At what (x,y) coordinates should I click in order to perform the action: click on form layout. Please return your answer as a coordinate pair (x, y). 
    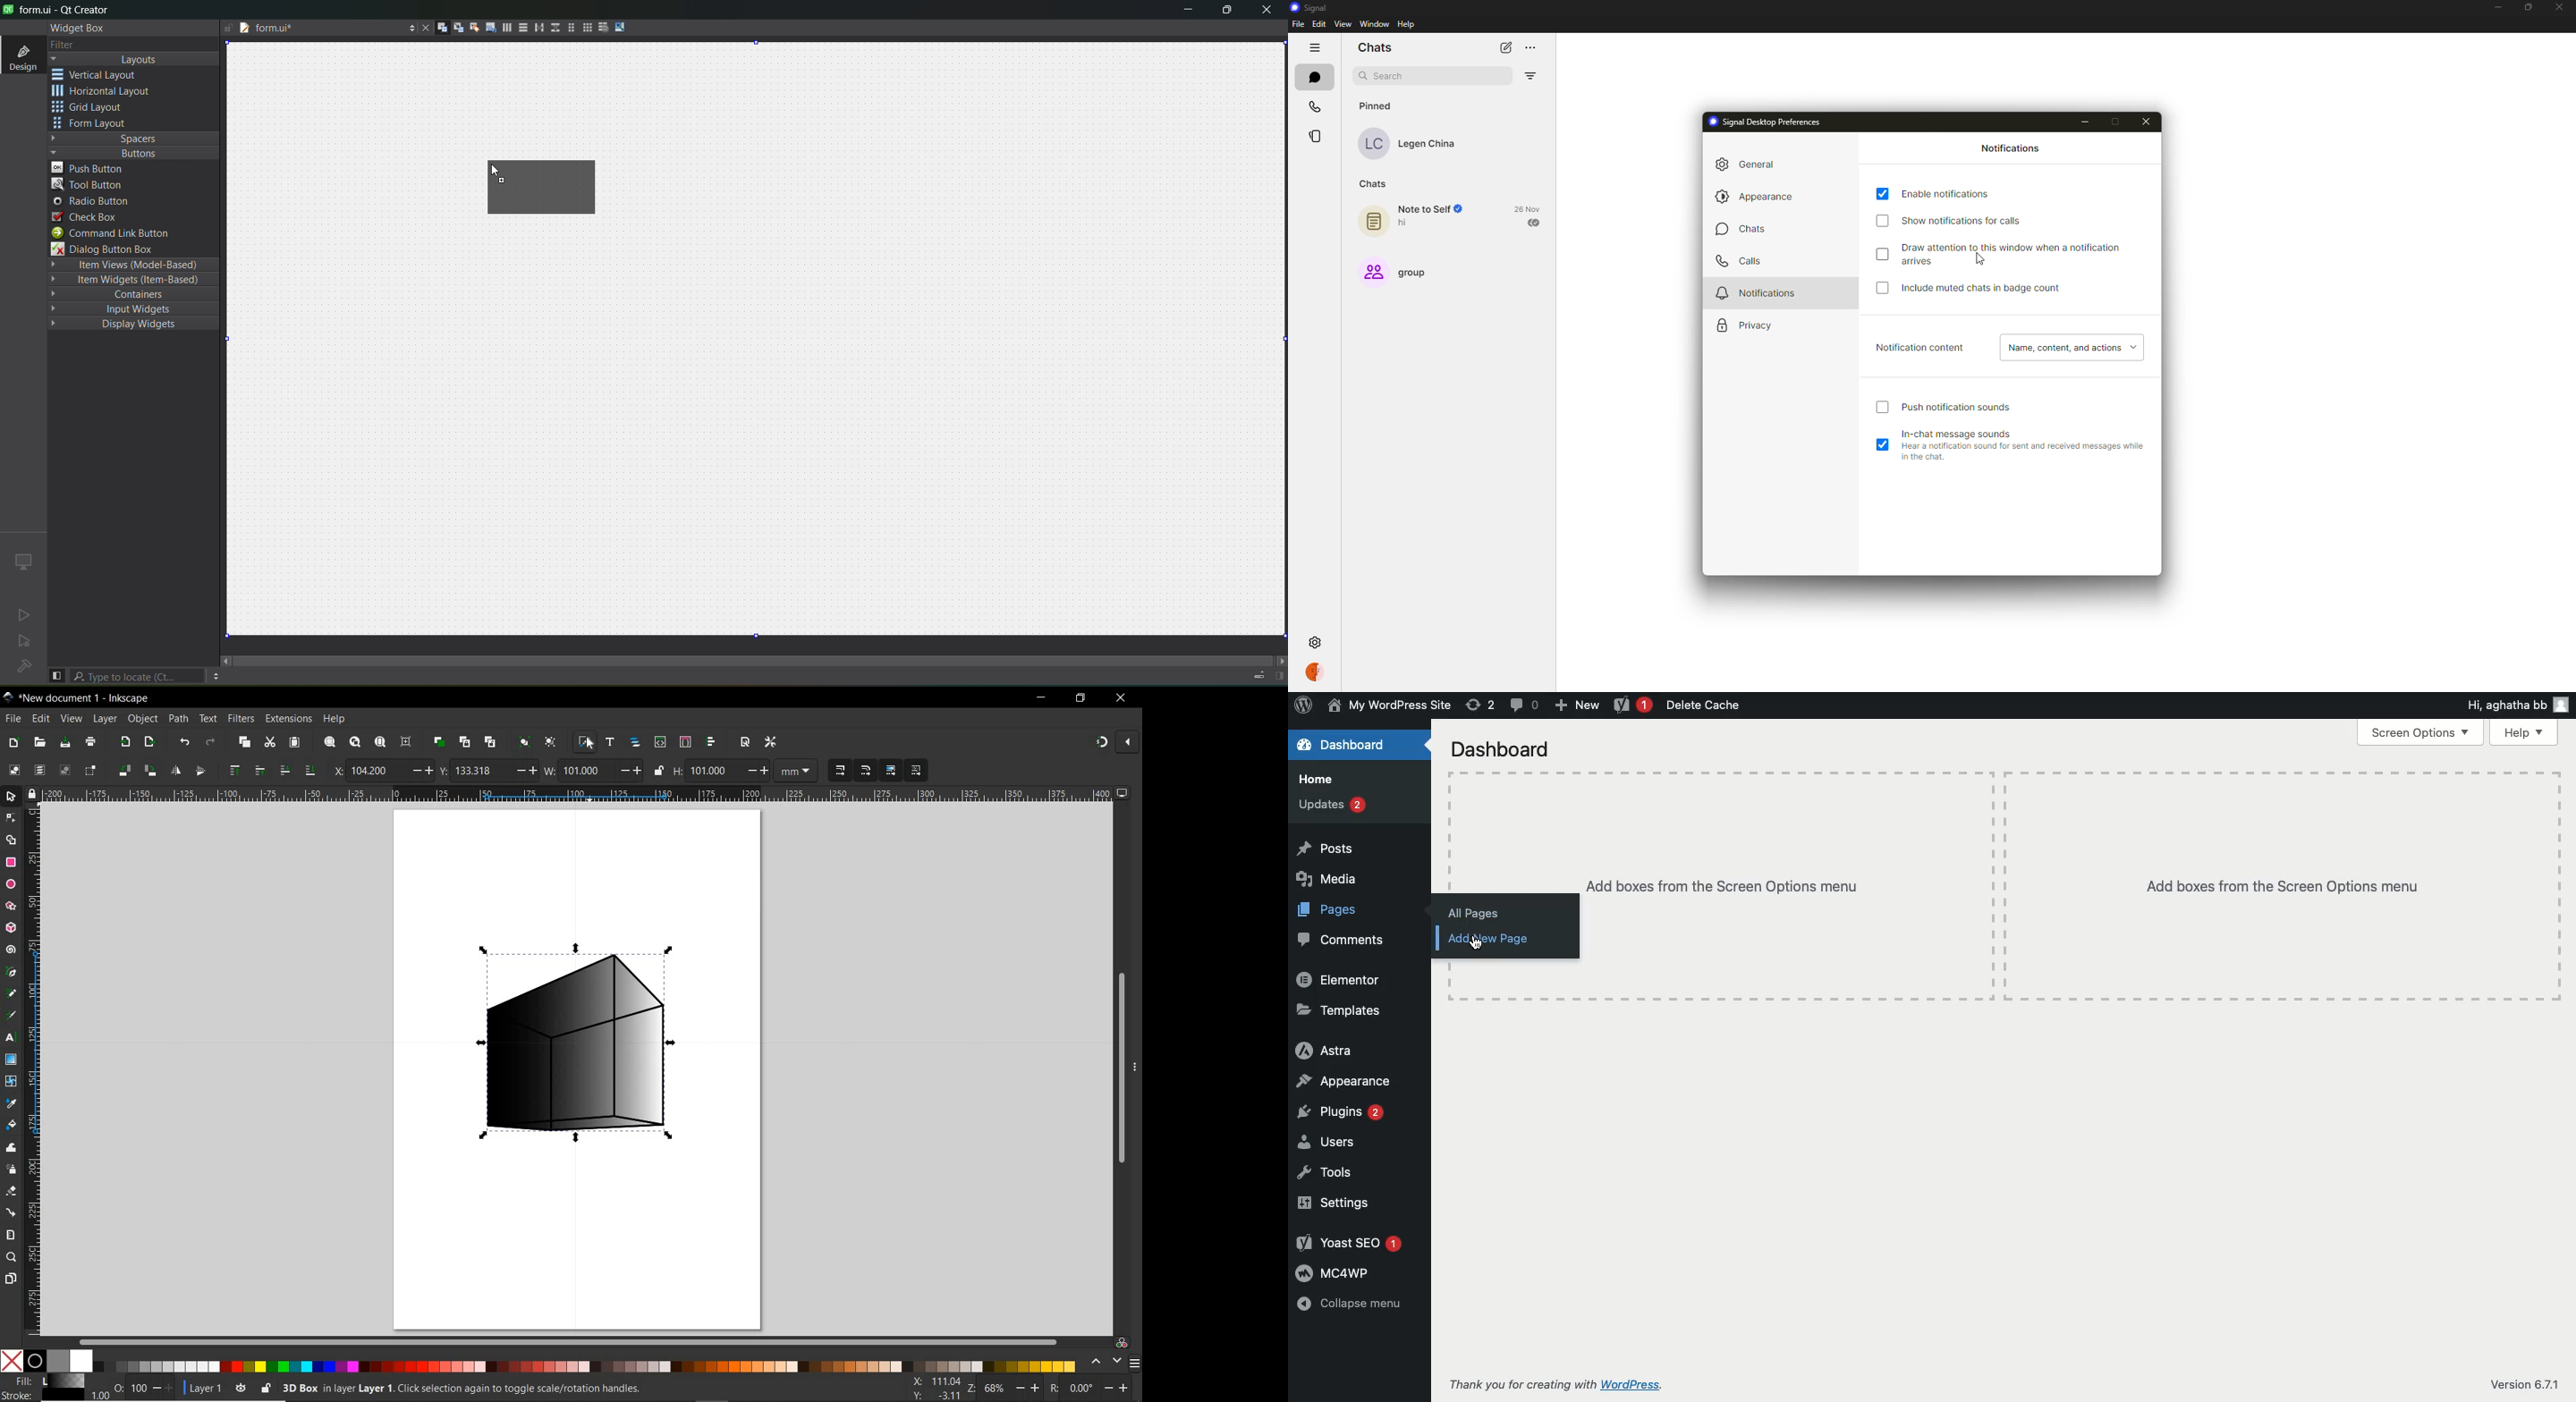
    Looking at the image, I should click on (568, 27).